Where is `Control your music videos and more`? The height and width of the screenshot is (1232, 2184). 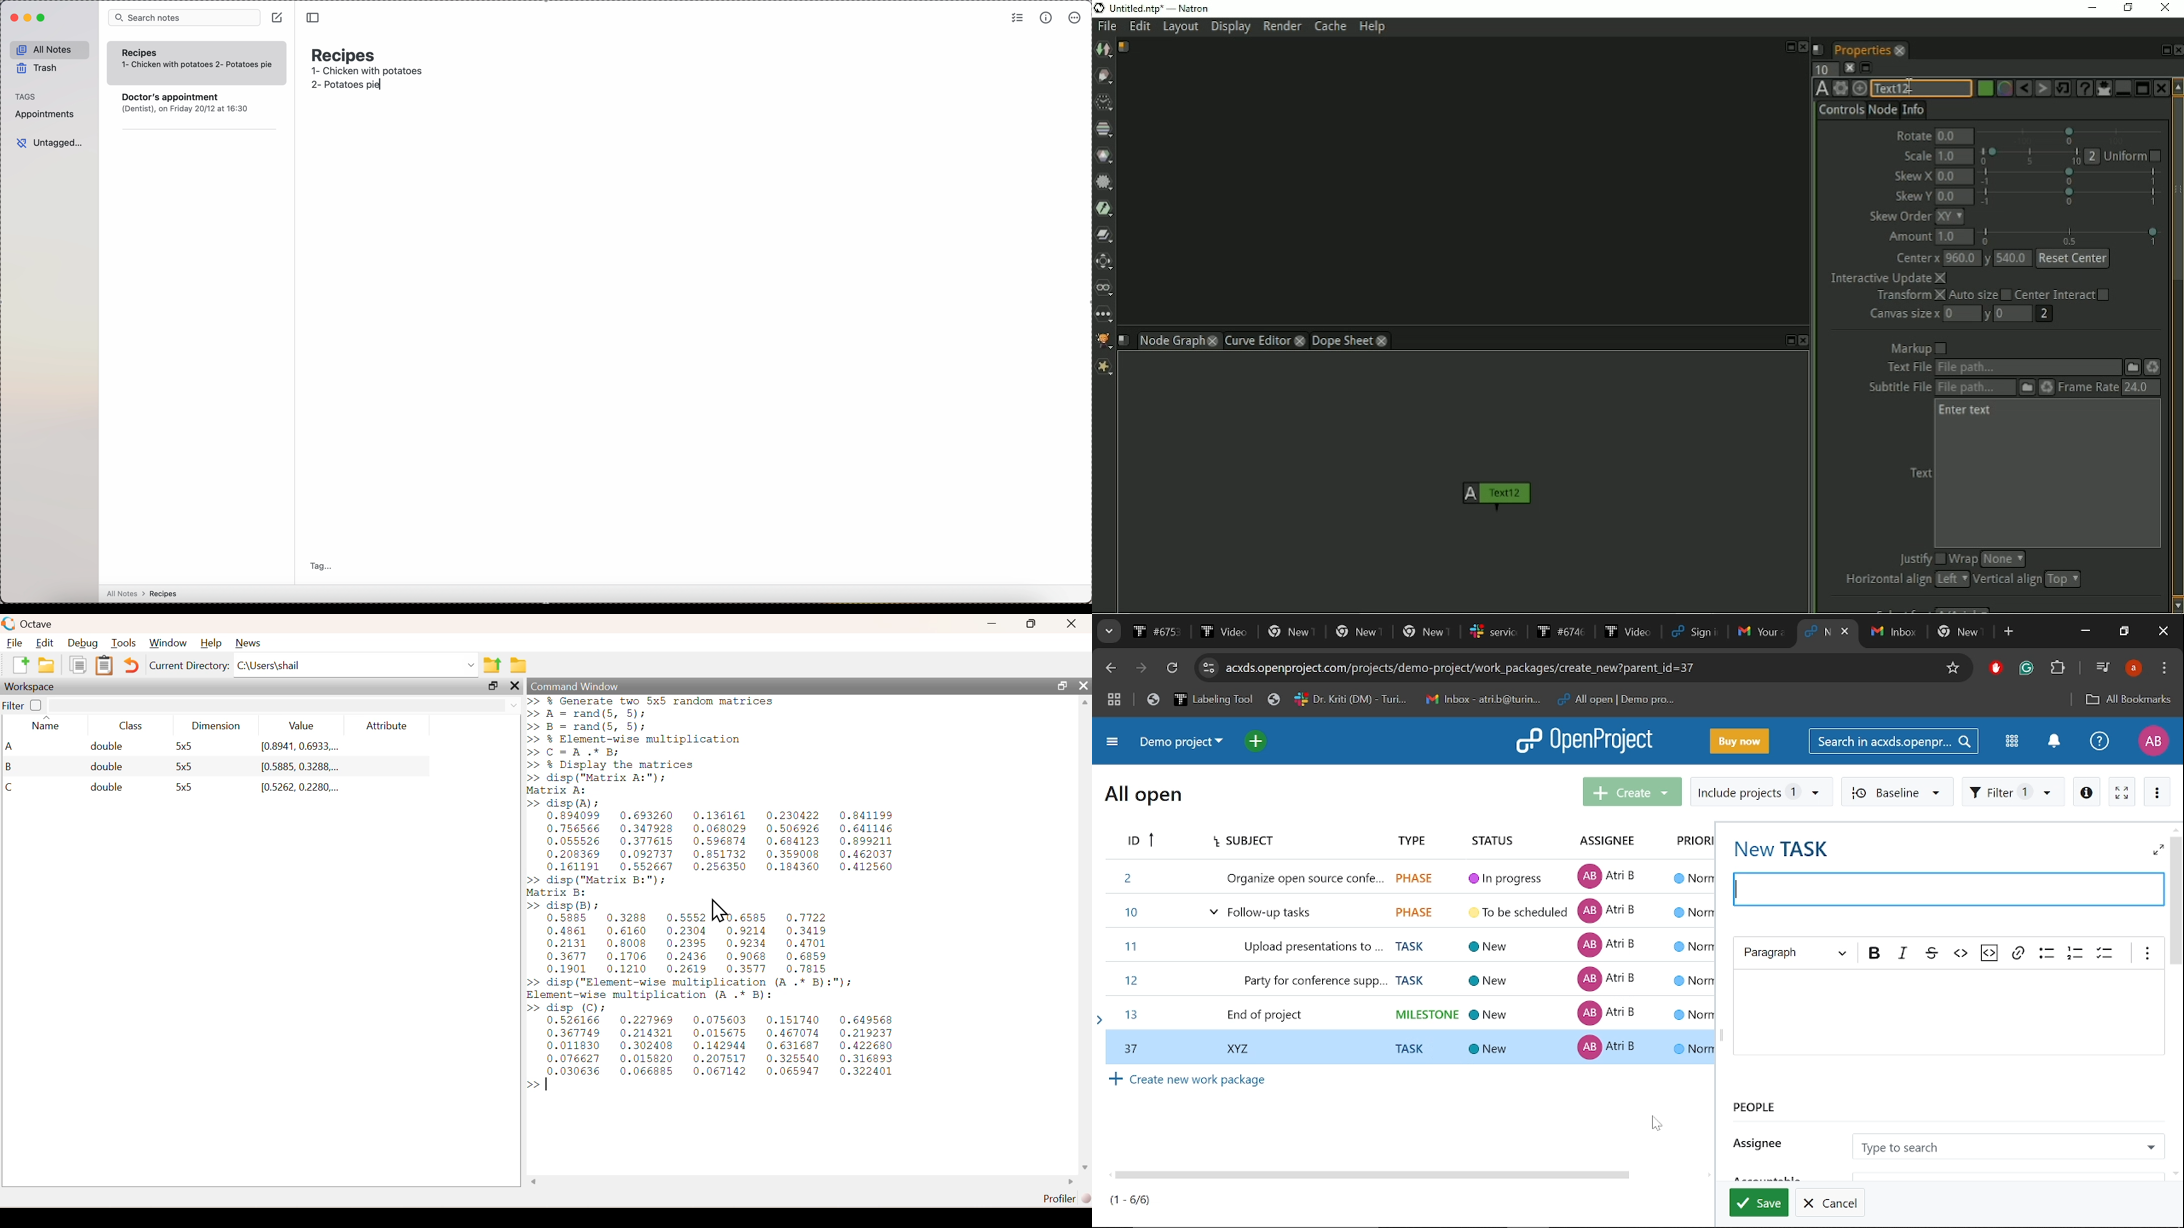 Control your music videos and more is located at coordinates (2103, 666).